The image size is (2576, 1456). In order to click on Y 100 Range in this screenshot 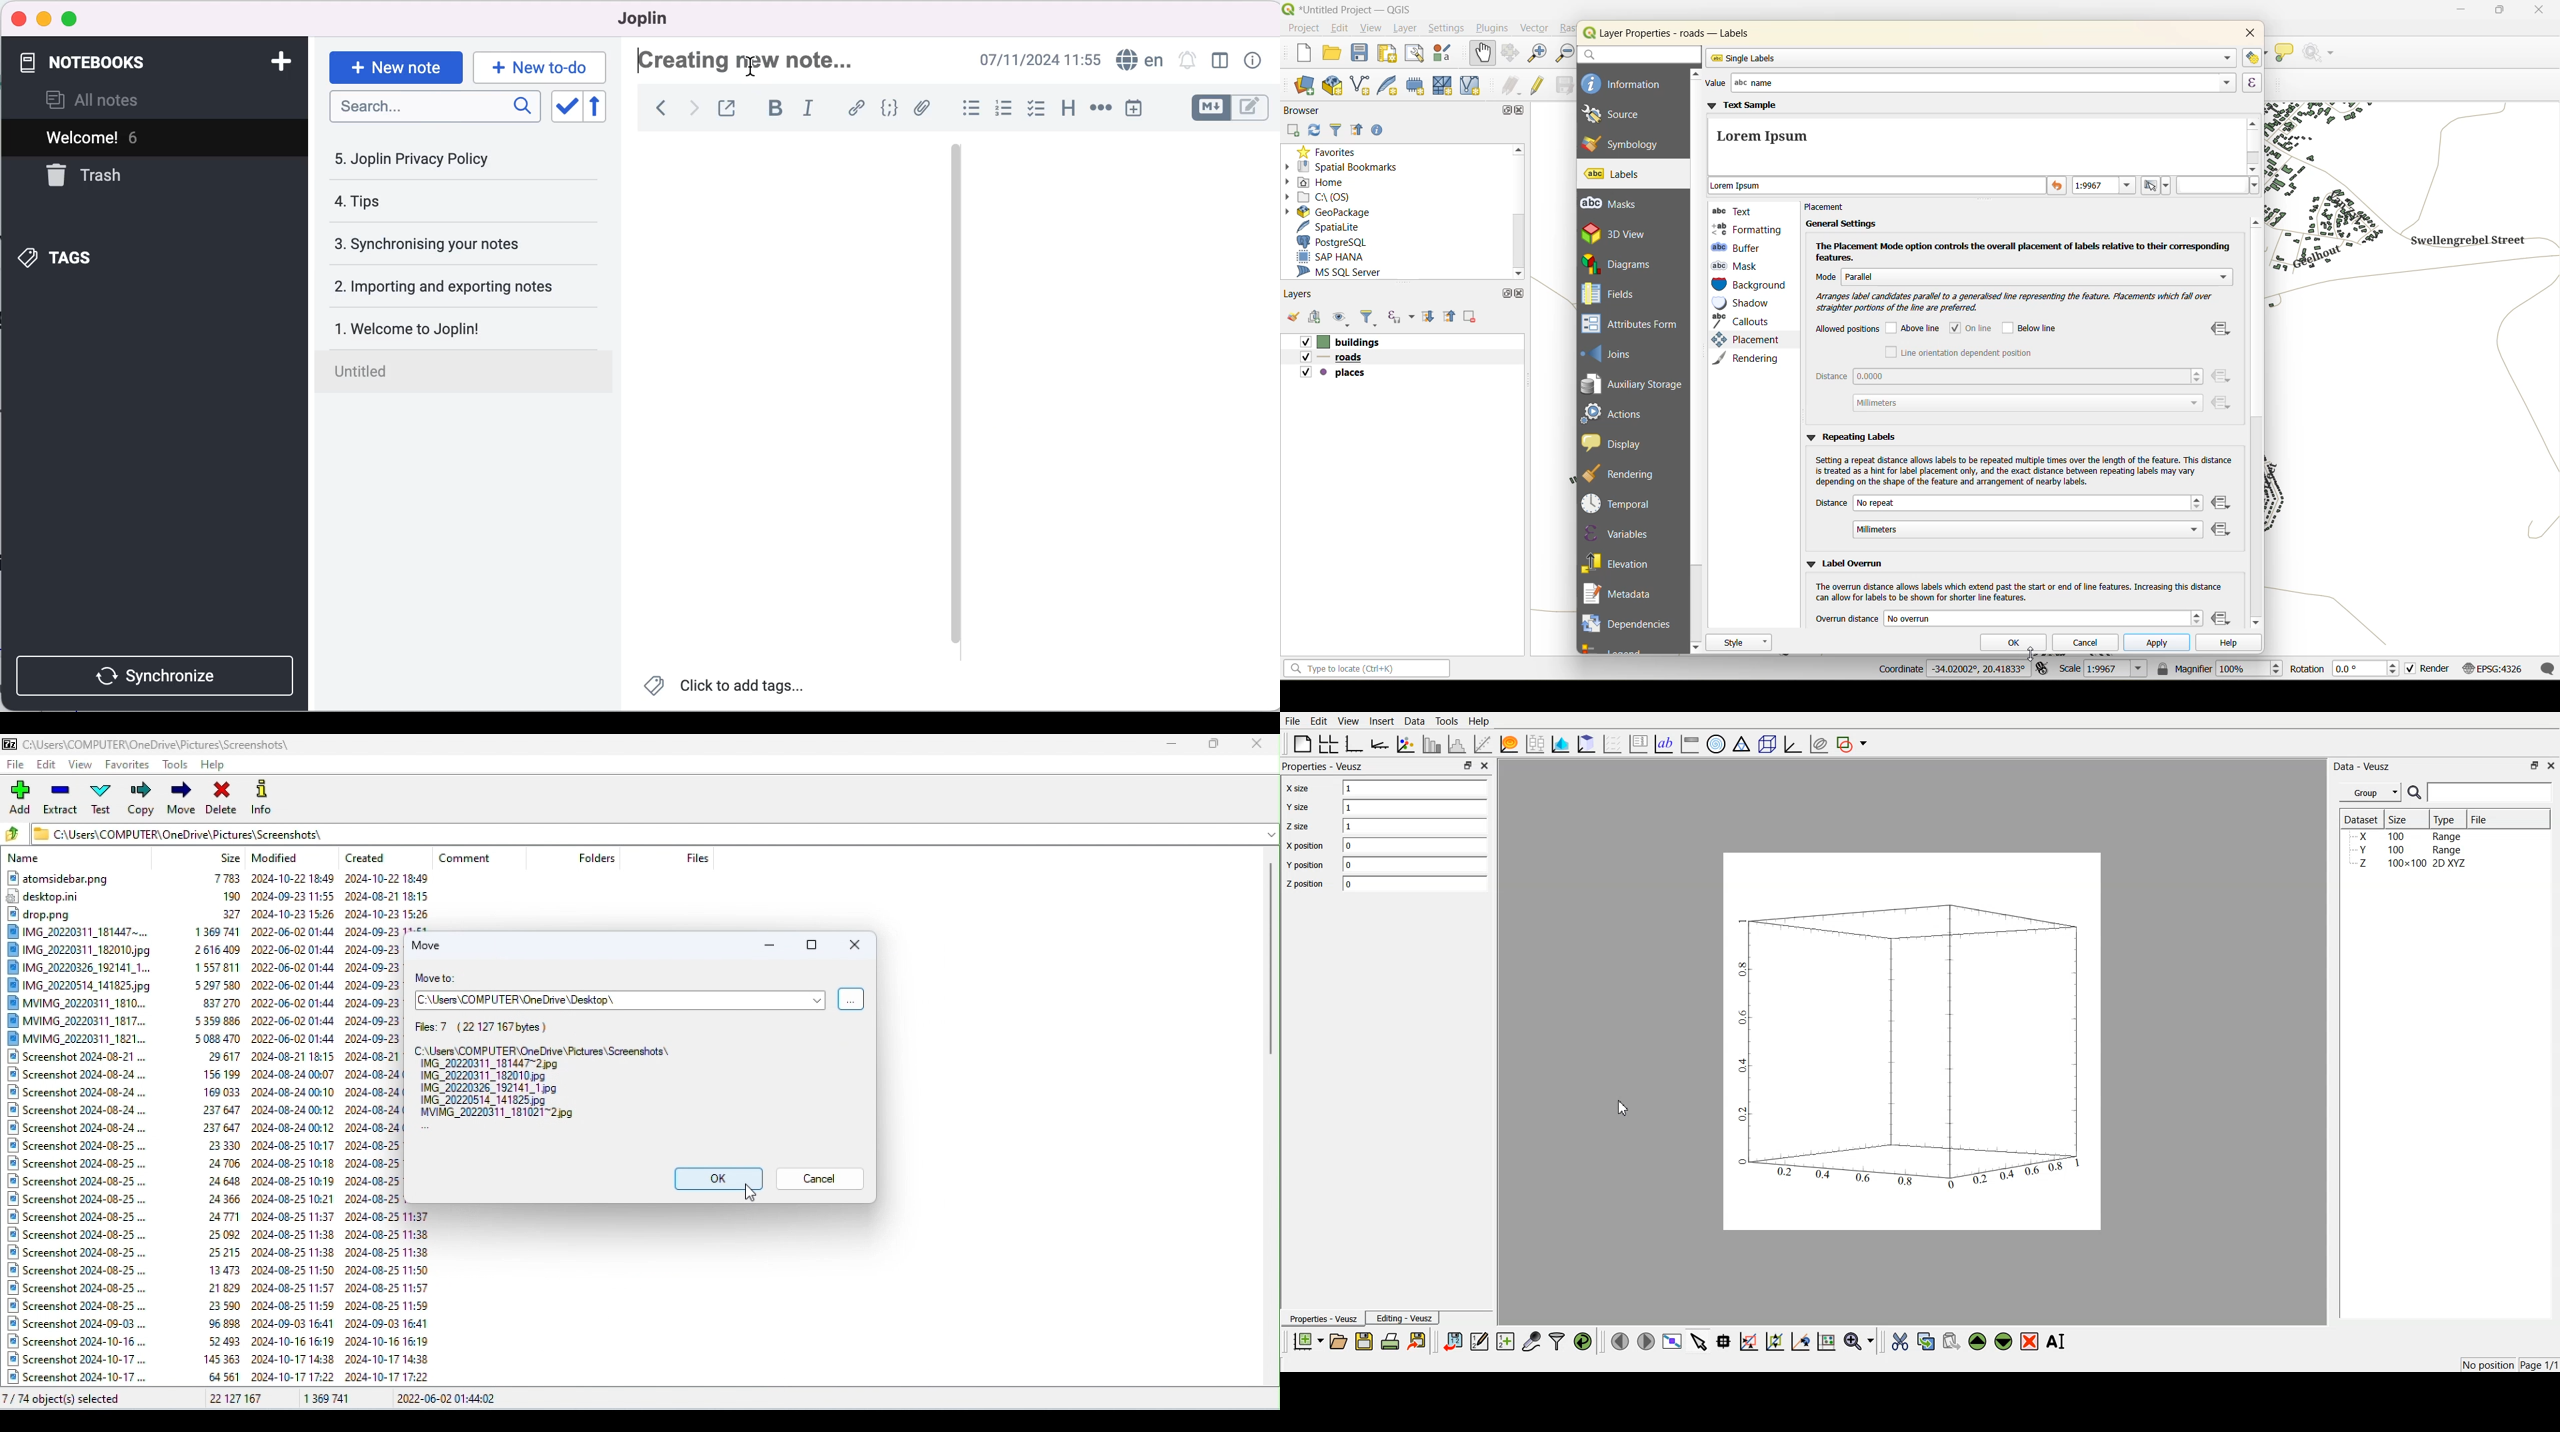, I will do `click(2409, 850)`.